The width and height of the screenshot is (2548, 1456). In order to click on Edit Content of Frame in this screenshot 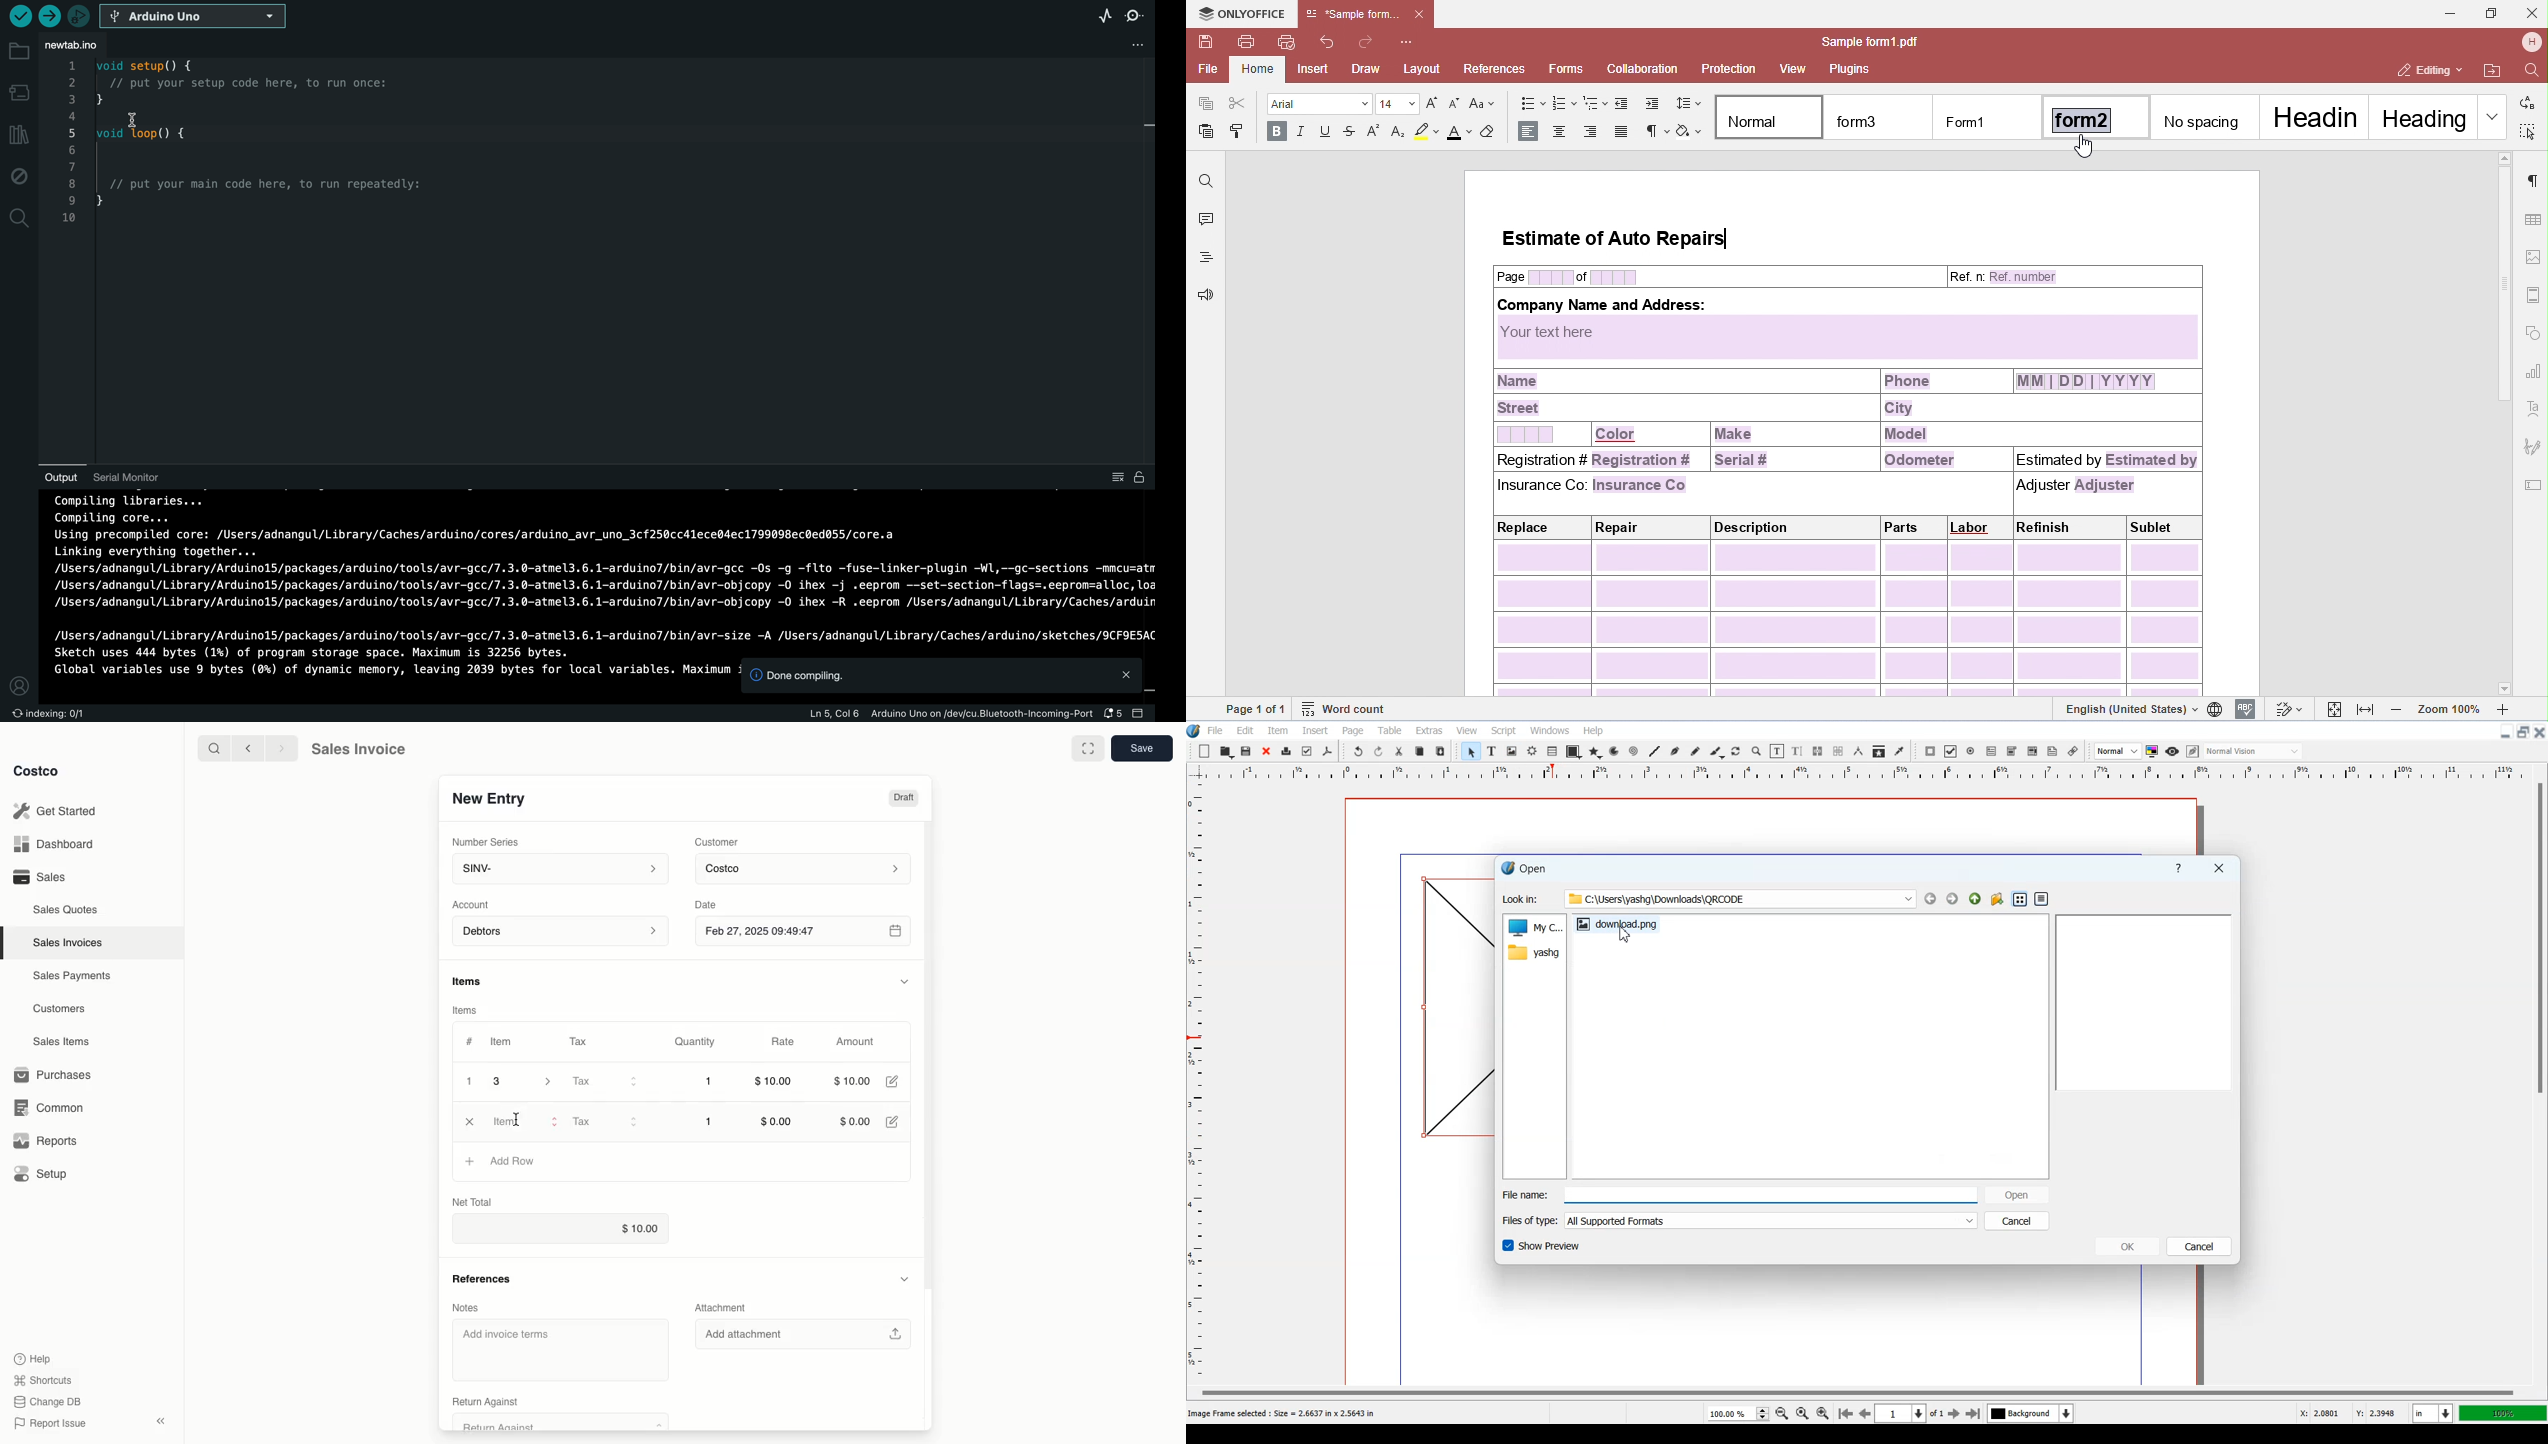, I will do `click(1778, 751)`.